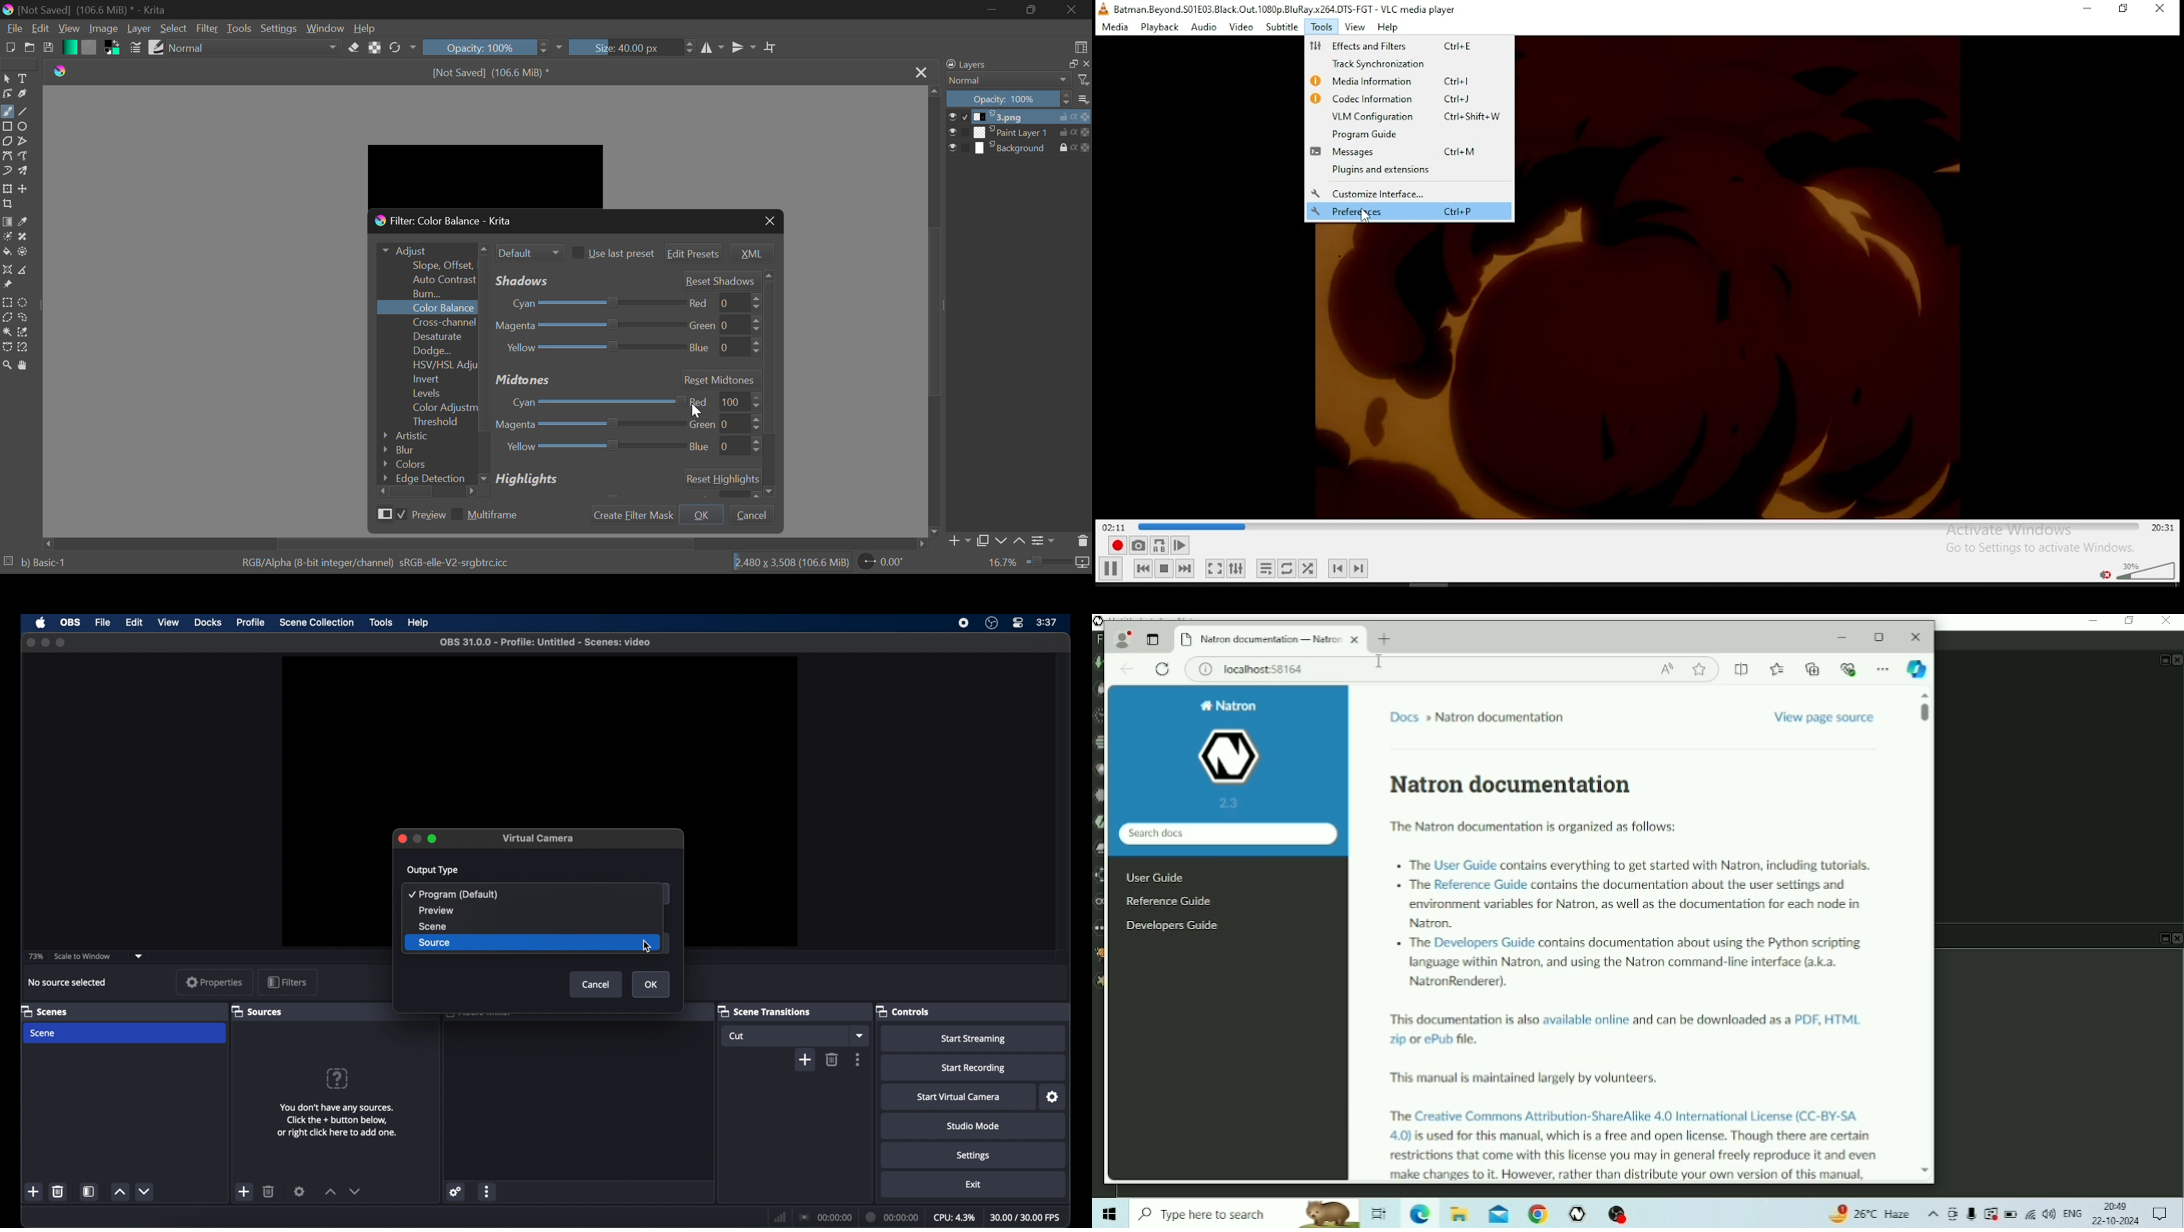  What do you see at coordinates (1337, 569) in the screenshot?
I see `previous chapter` at bounding box center [1337, 569].